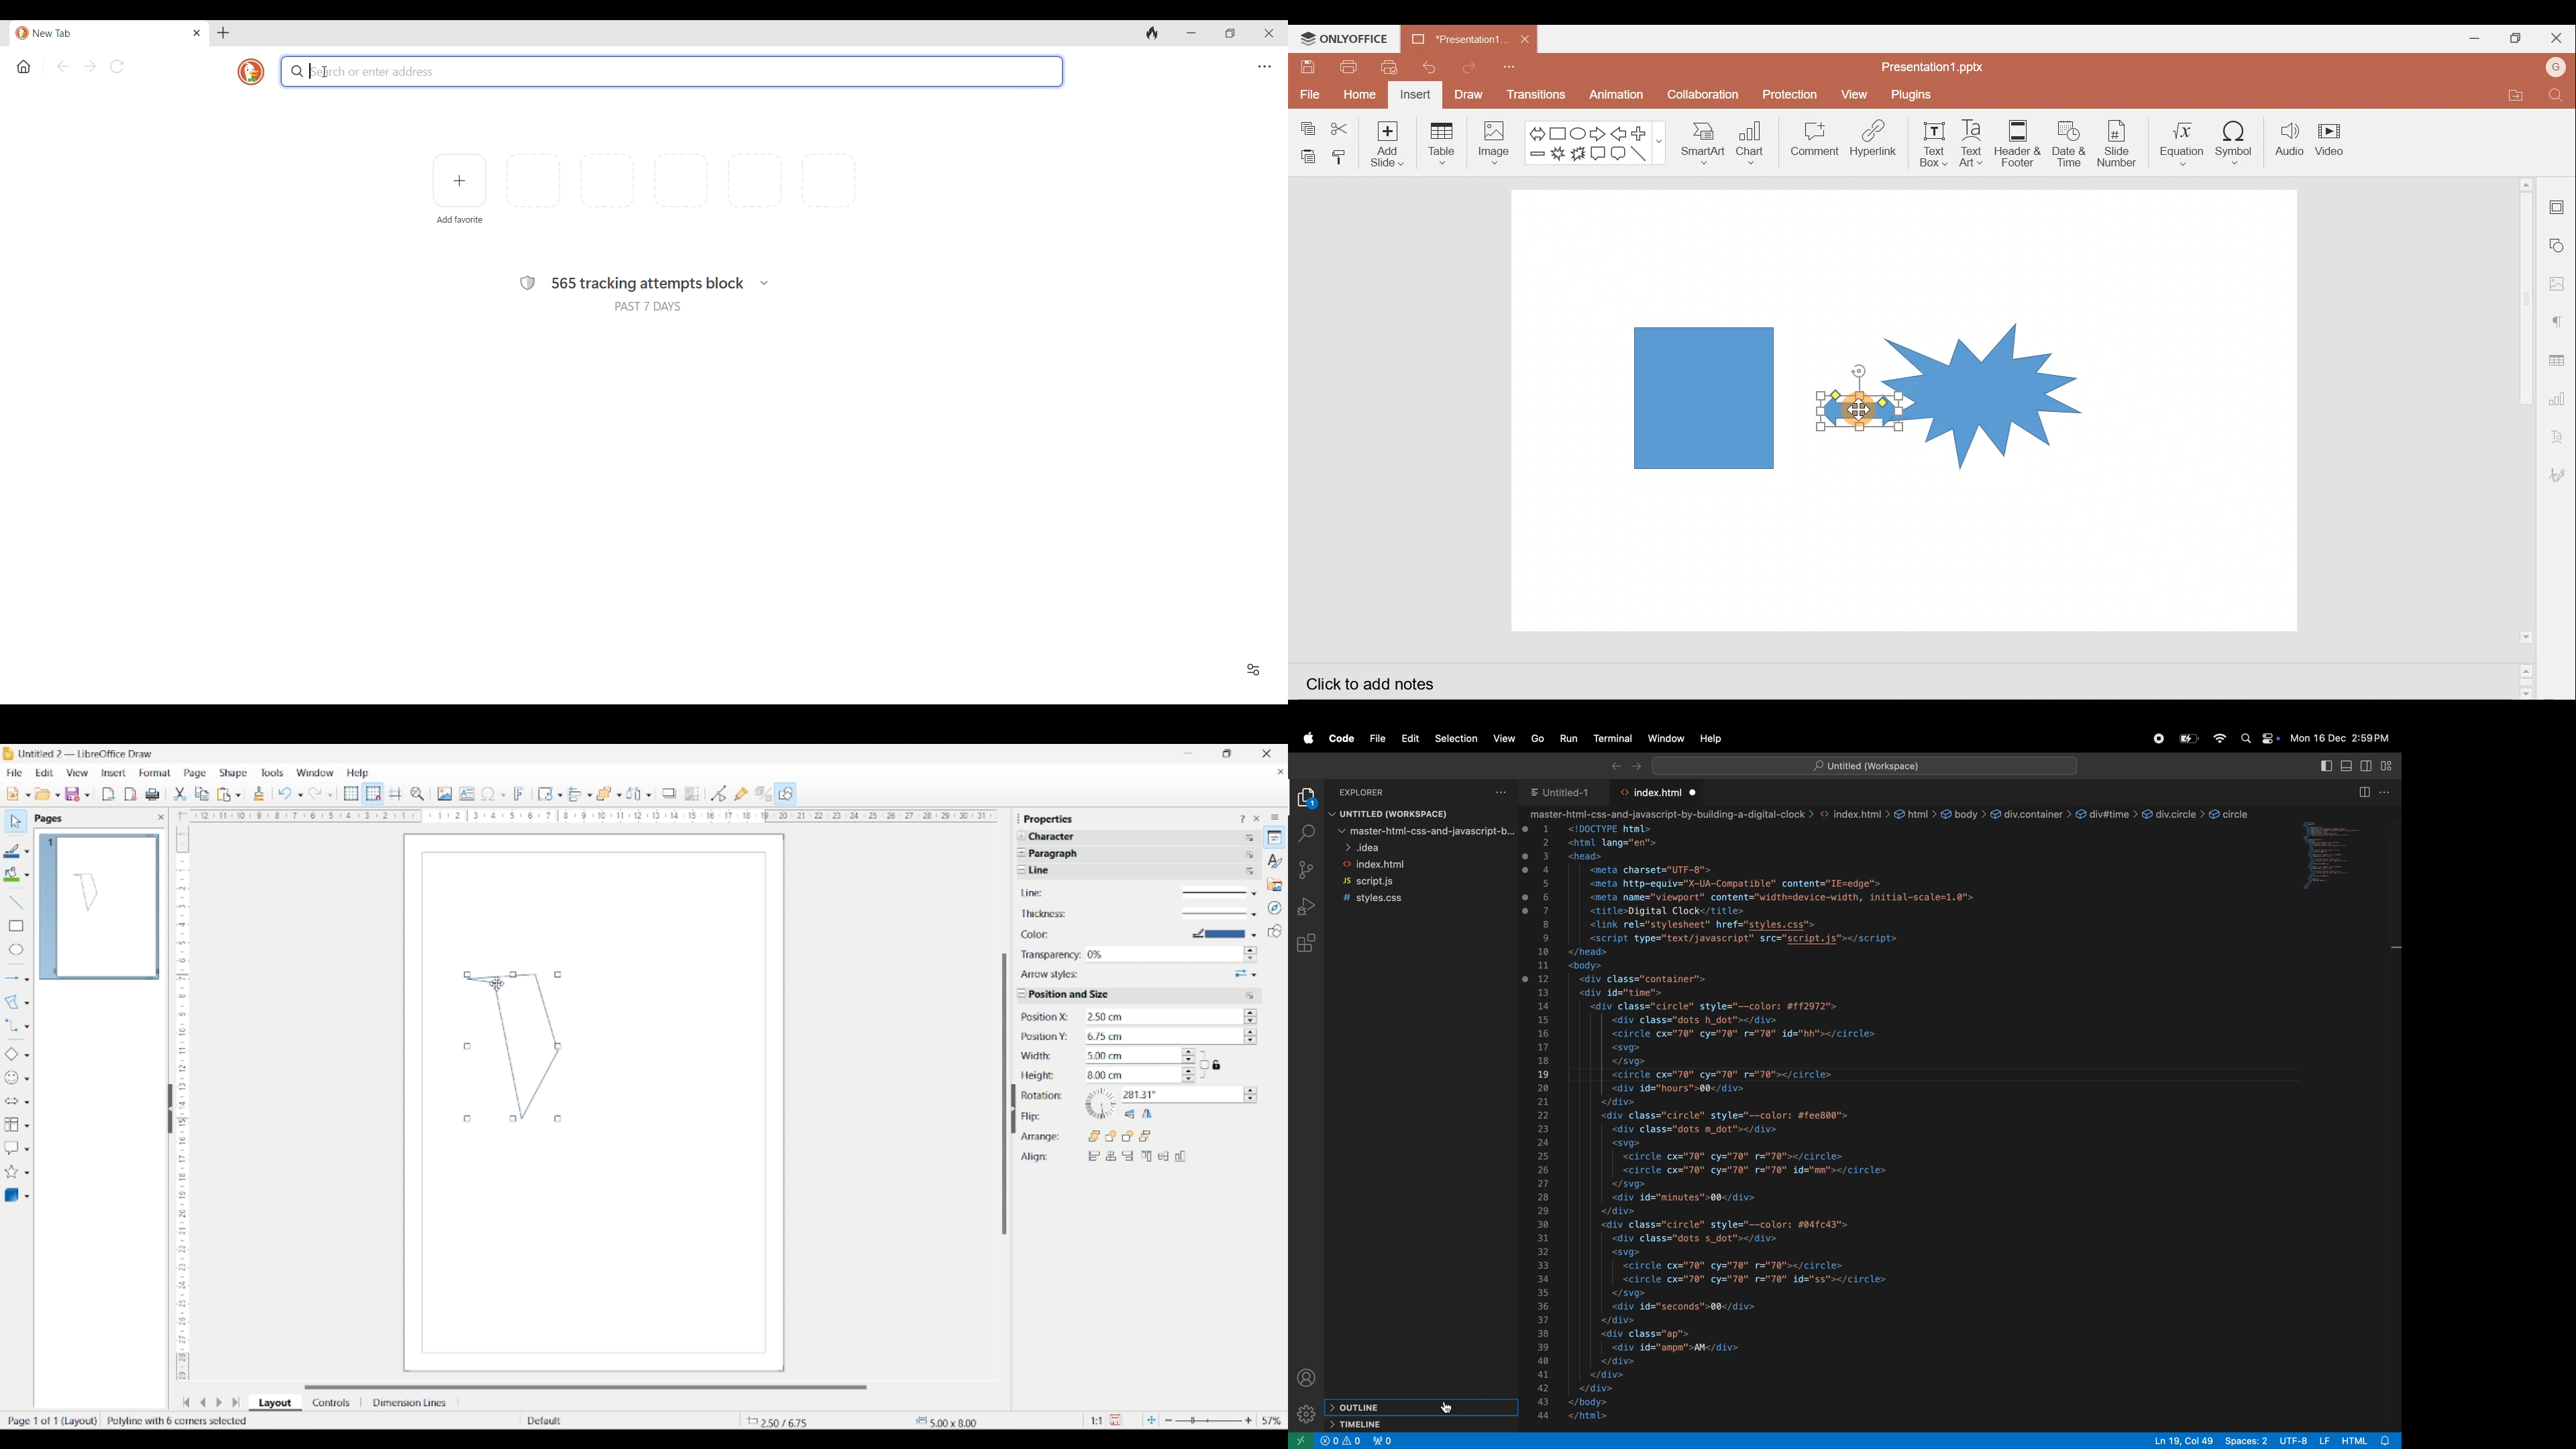  What do you see at coordinates (513, 1047) in the screenshot?
I see `Polygon drawn using the polygon tool` at bounding box center [513, 1047].